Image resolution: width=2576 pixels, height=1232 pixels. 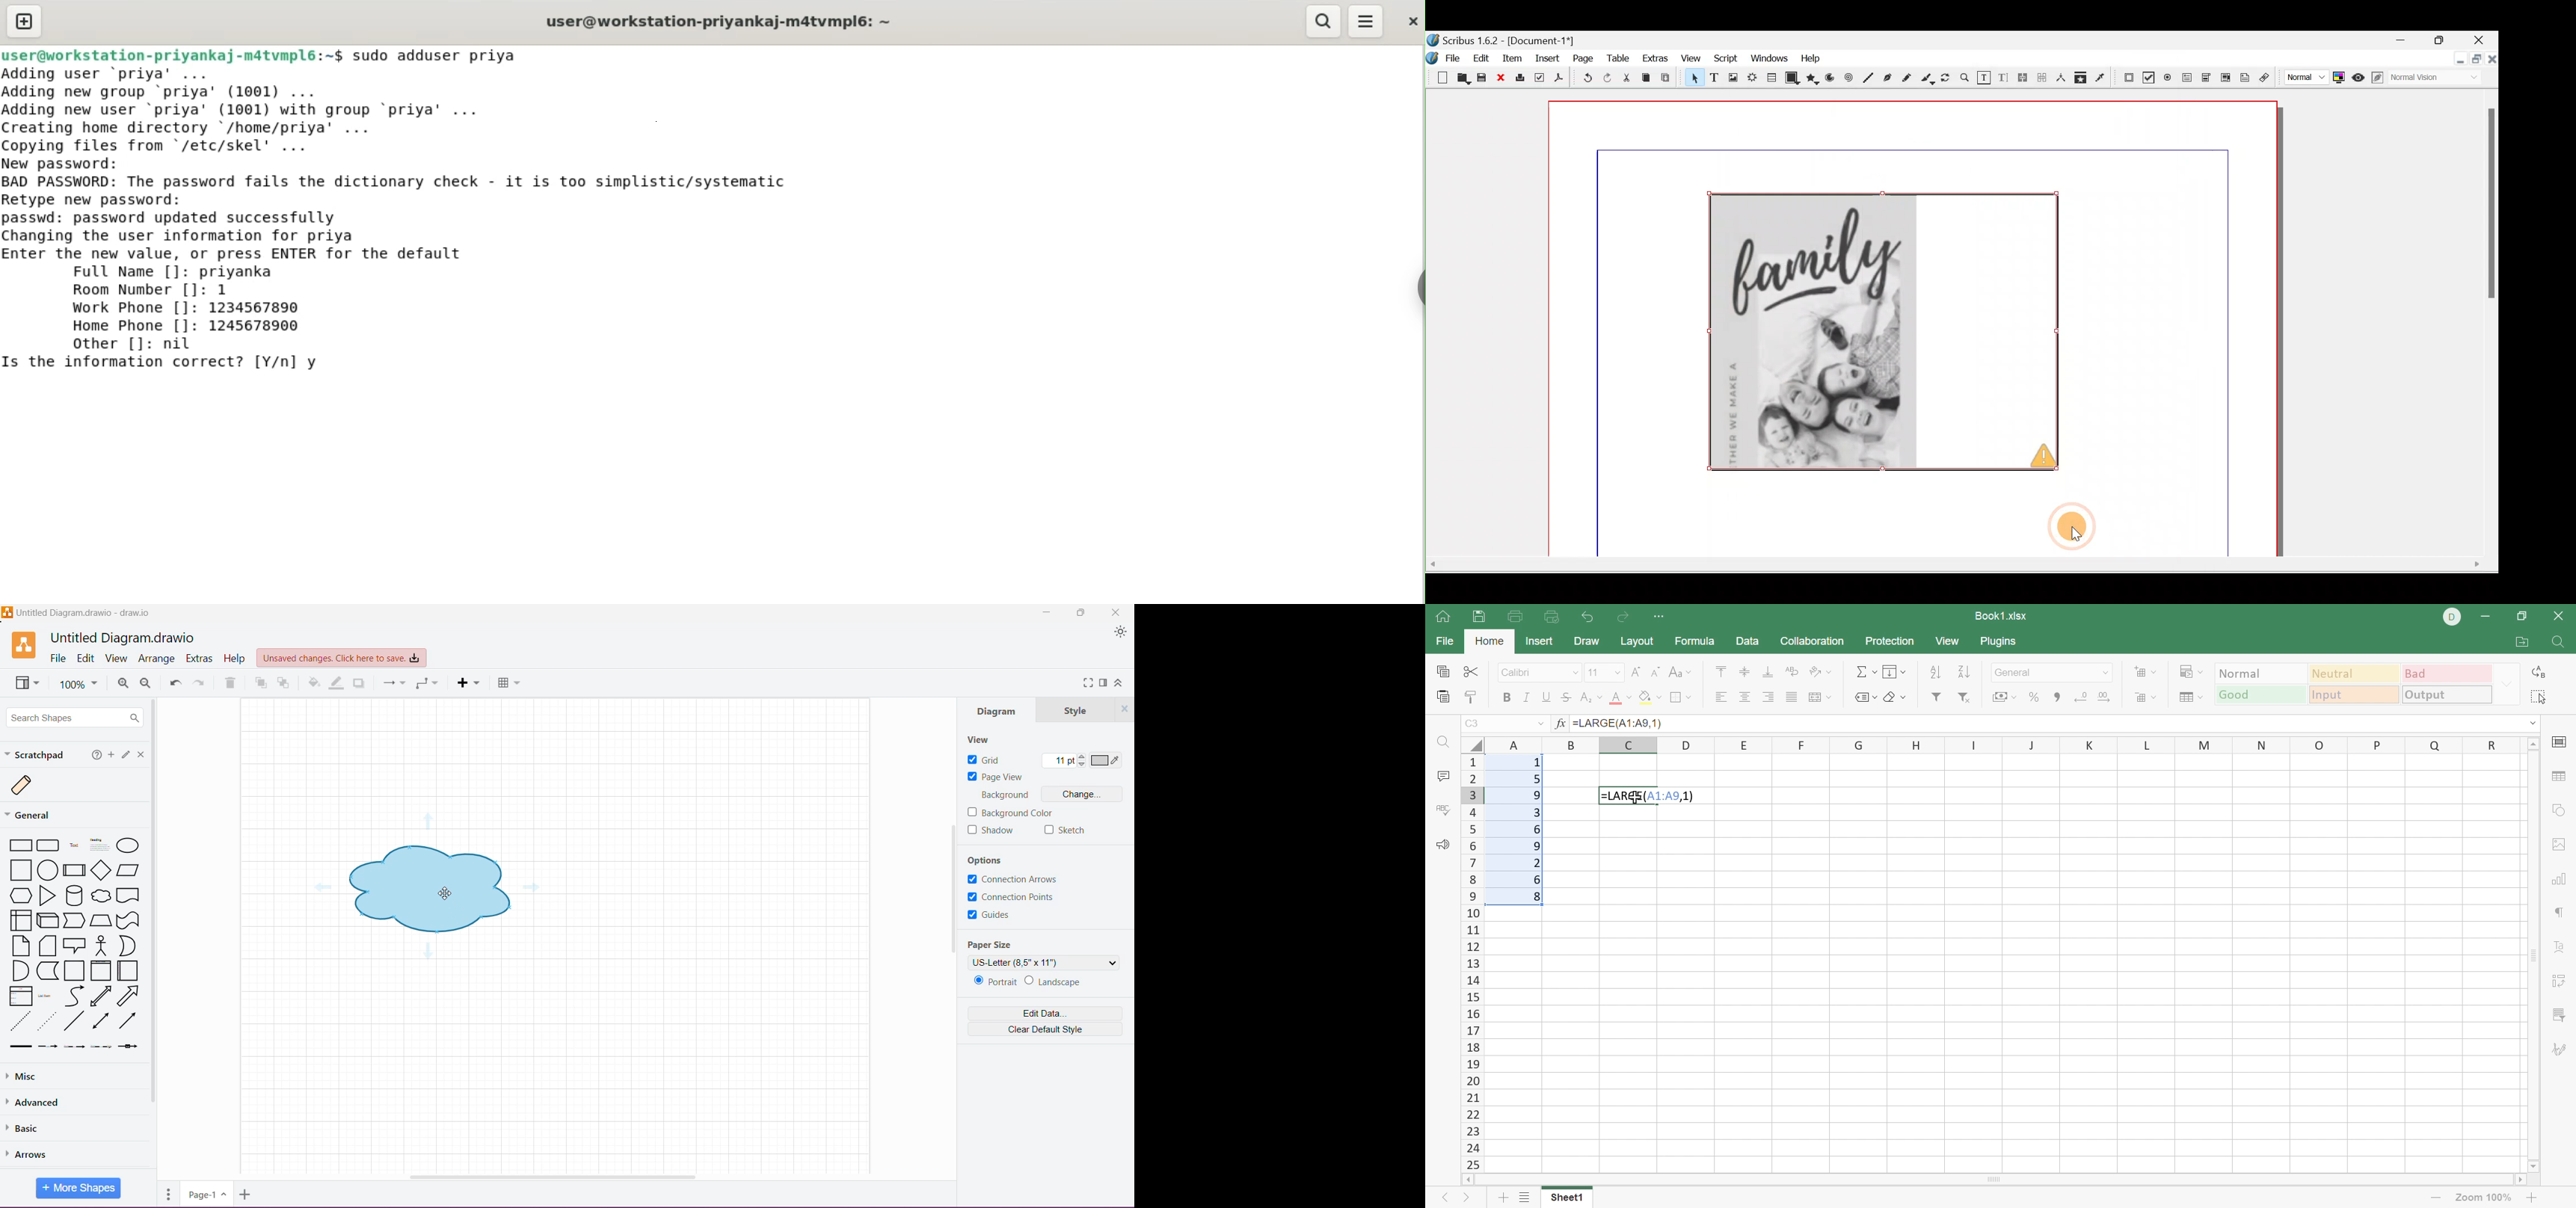 I want to click on Background, so click(x=1005, y=795).